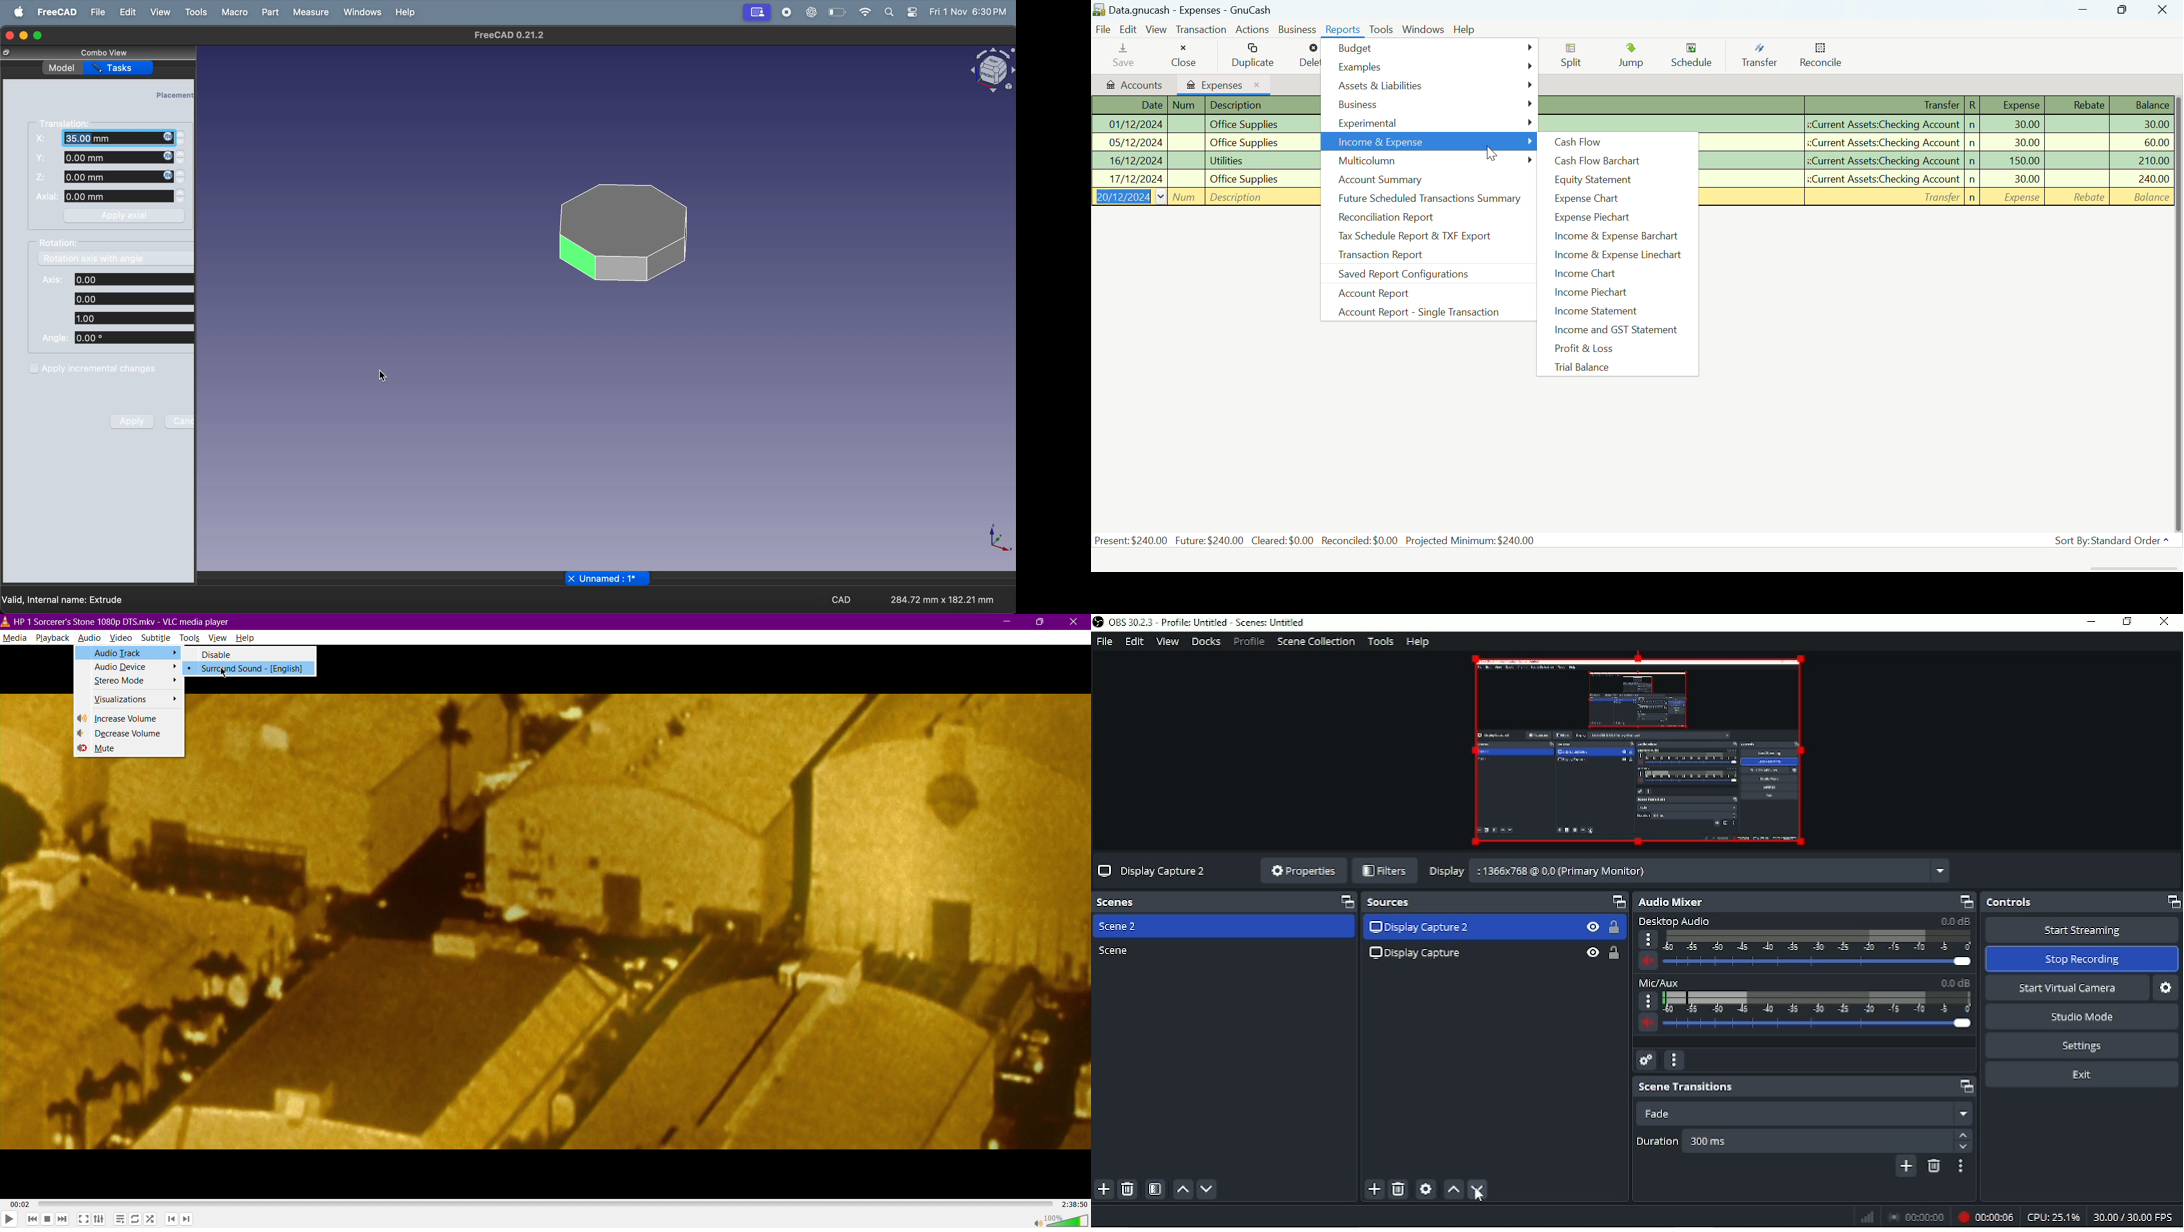  What do you see at coordinates (1201, 30) in the screenshot?
I see `Transaction` at bounding box center [1201, 30].